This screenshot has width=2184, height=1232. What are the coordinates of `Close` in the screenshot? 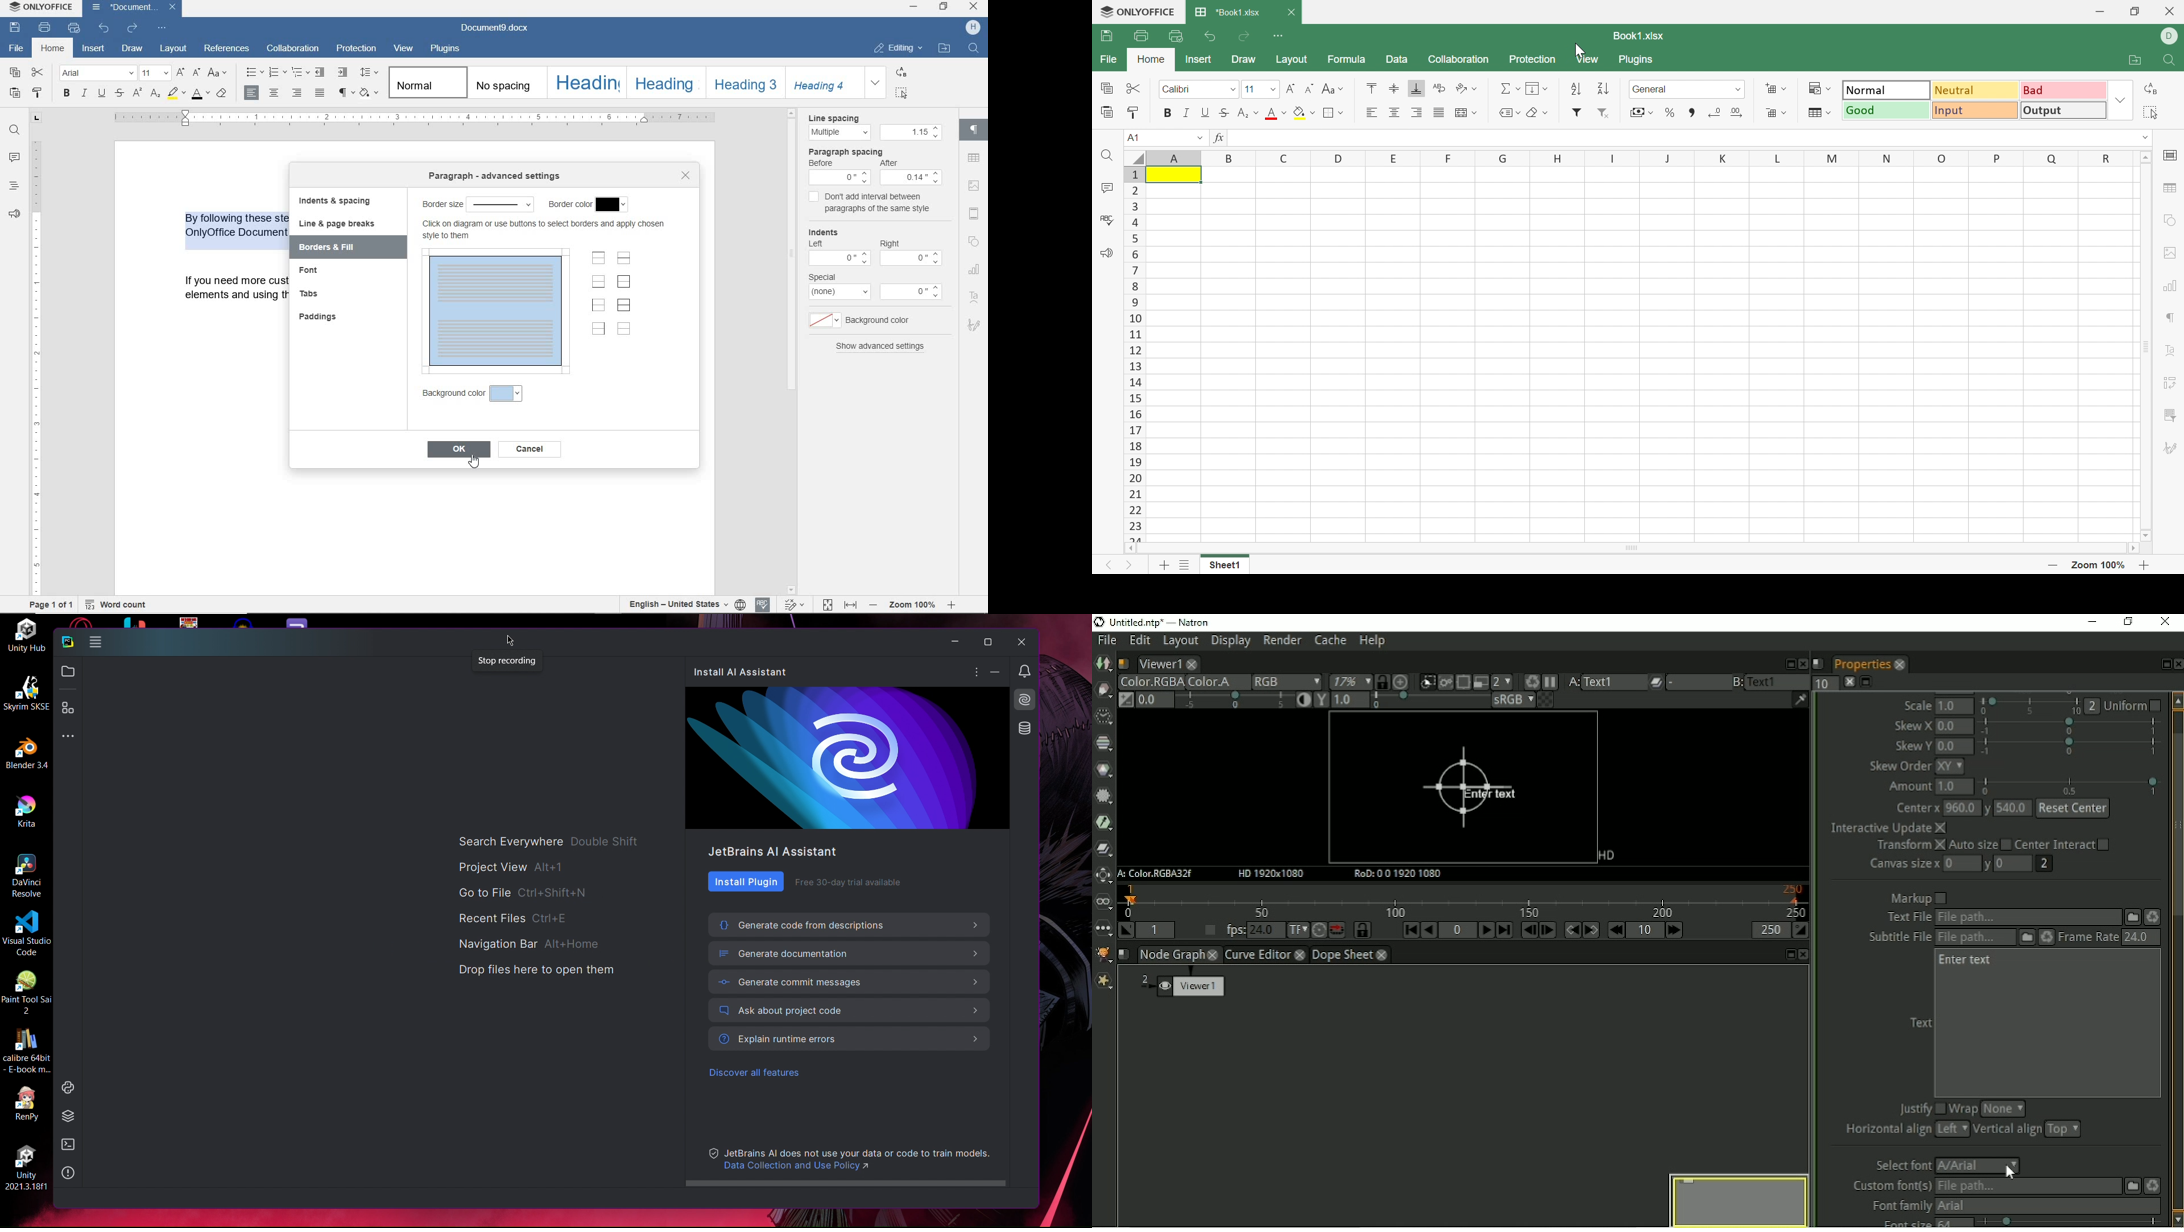 It's located at (1021, 642).